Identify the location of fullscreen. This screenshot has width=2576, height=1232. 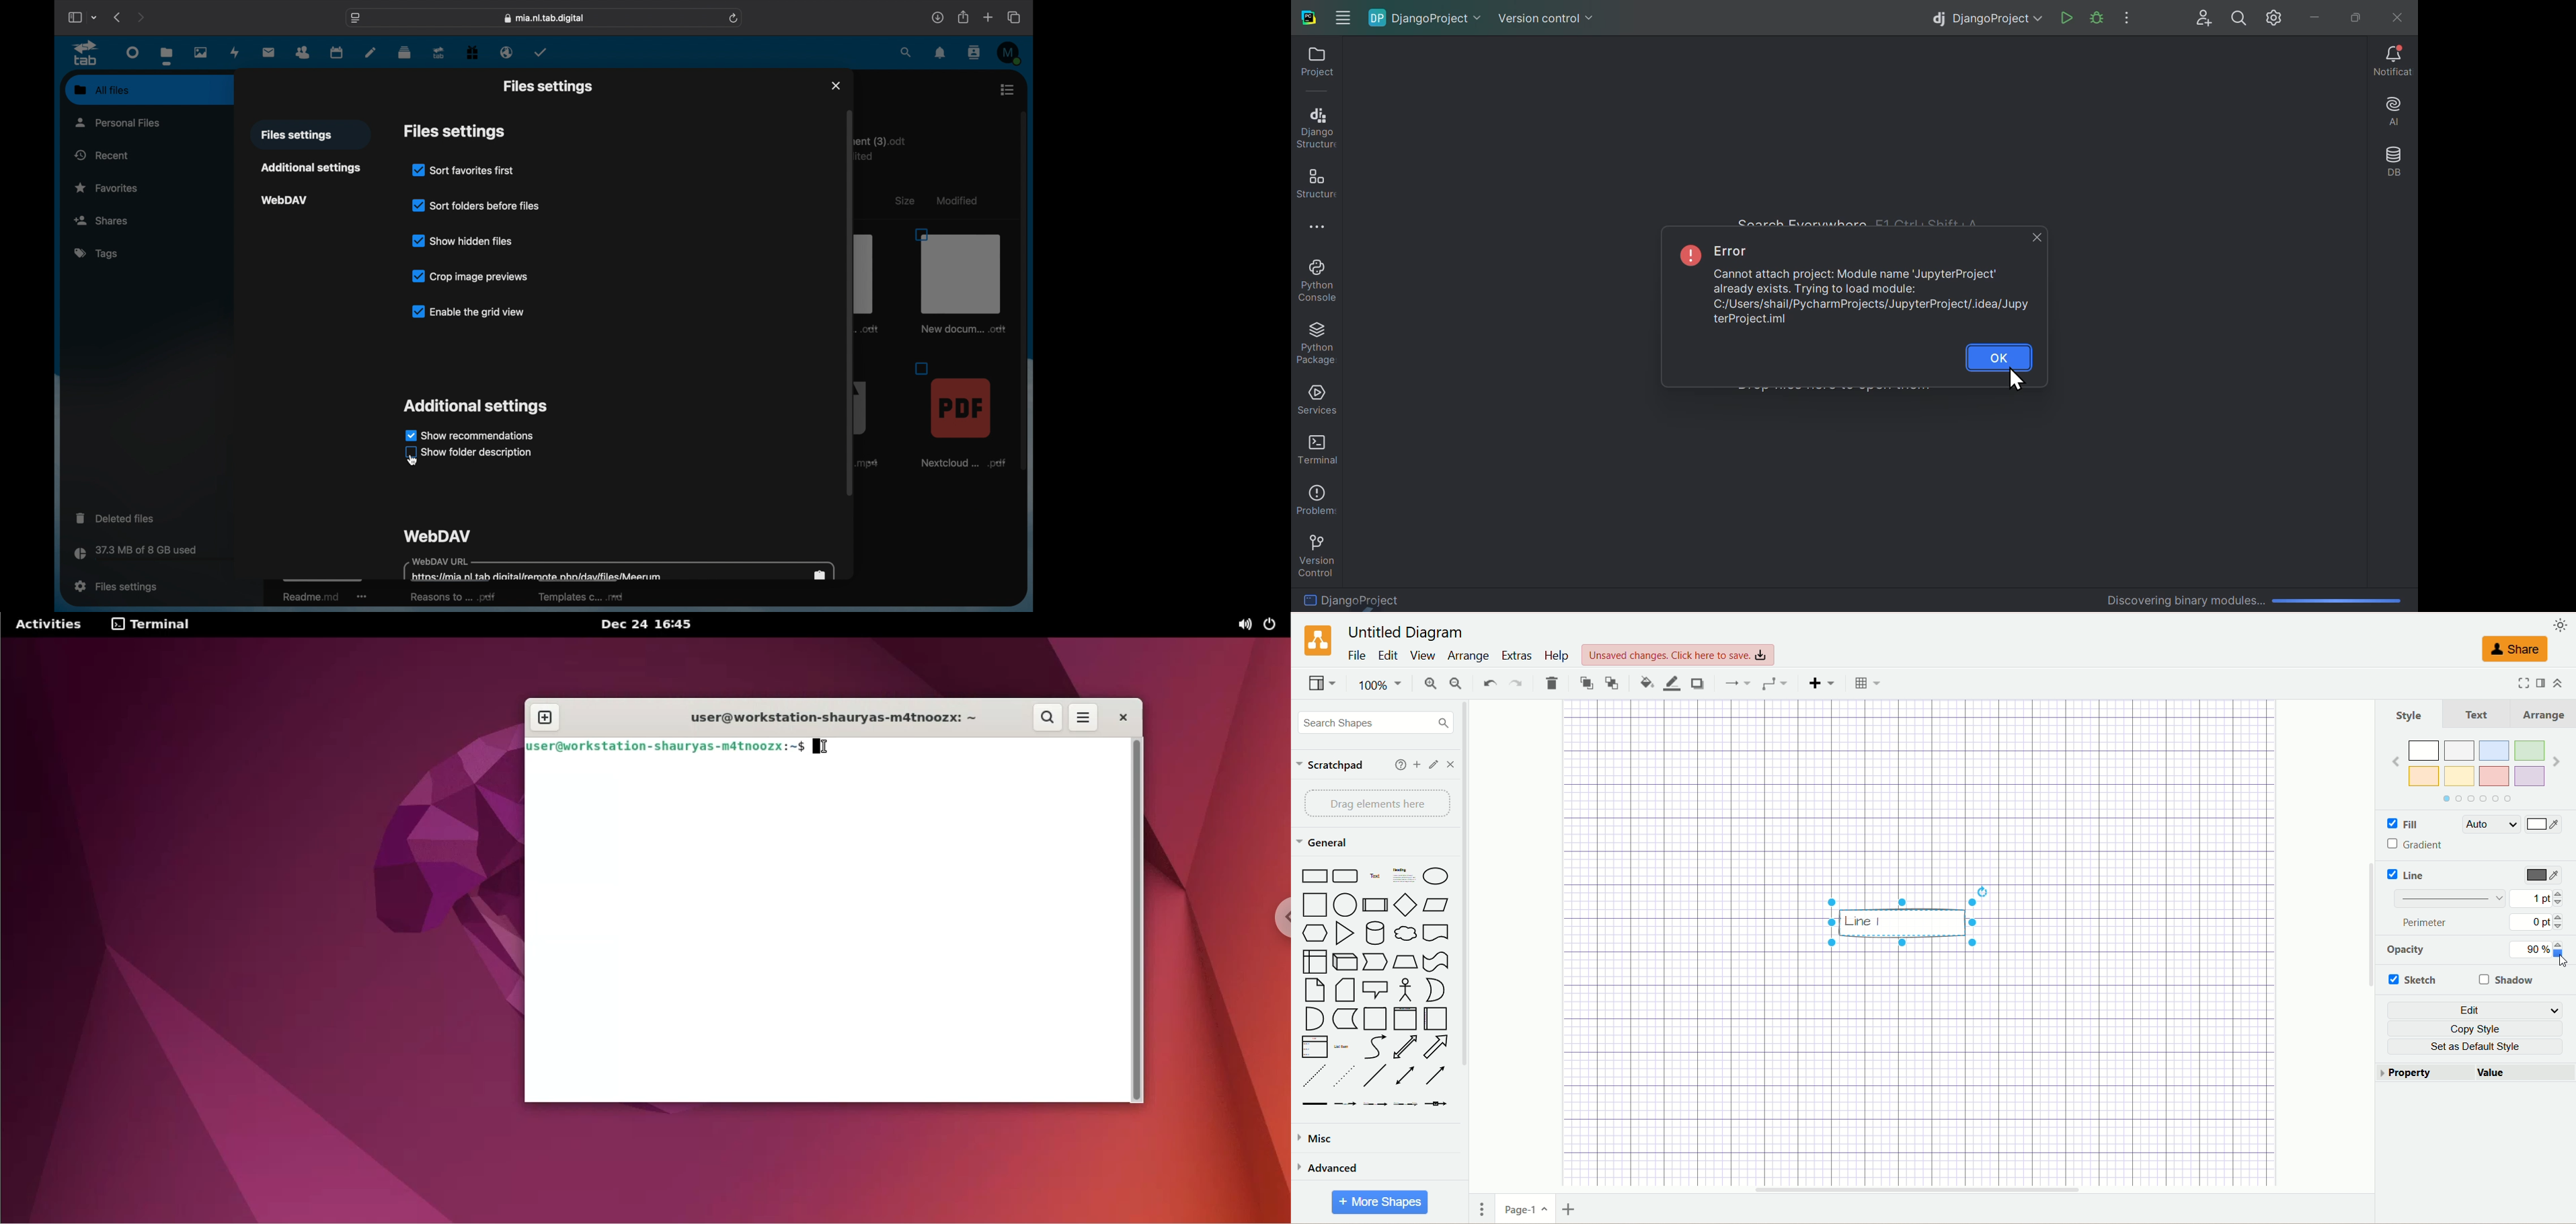
(2519, 683).